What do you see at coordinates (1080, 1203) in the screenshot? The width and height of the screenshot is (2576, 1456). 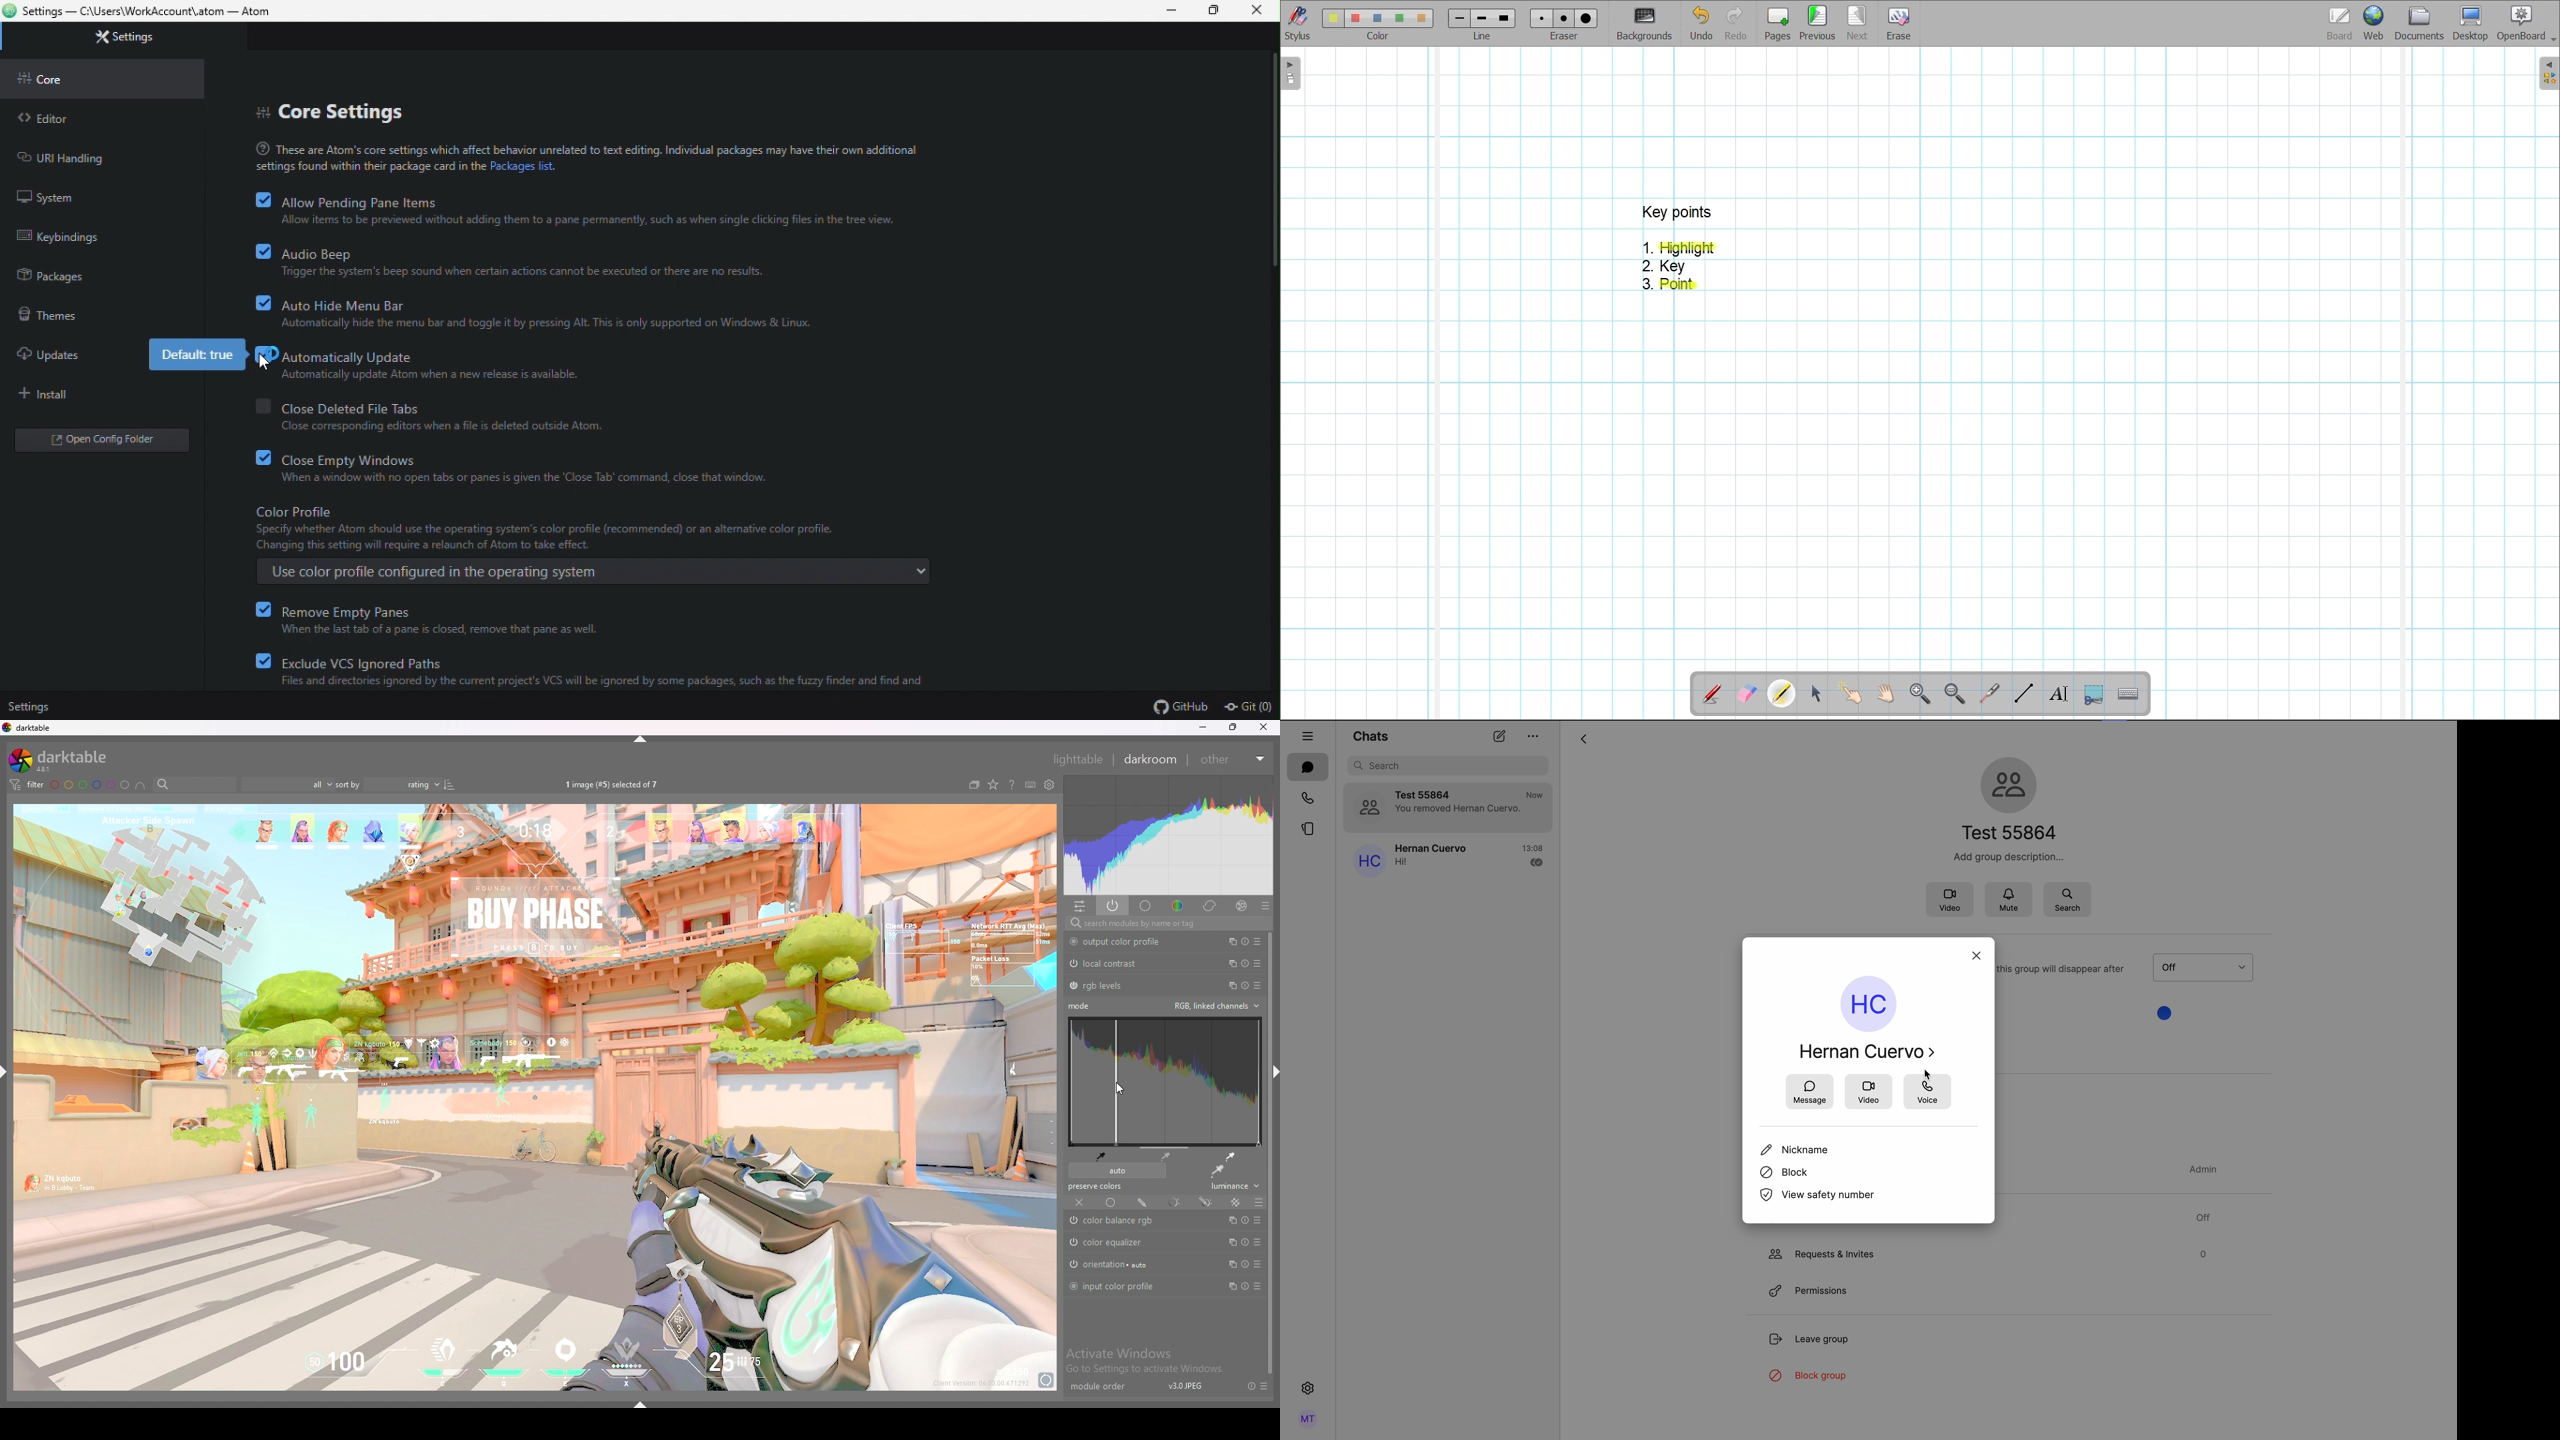 I see `off` at bounding box center [1080, 1203].